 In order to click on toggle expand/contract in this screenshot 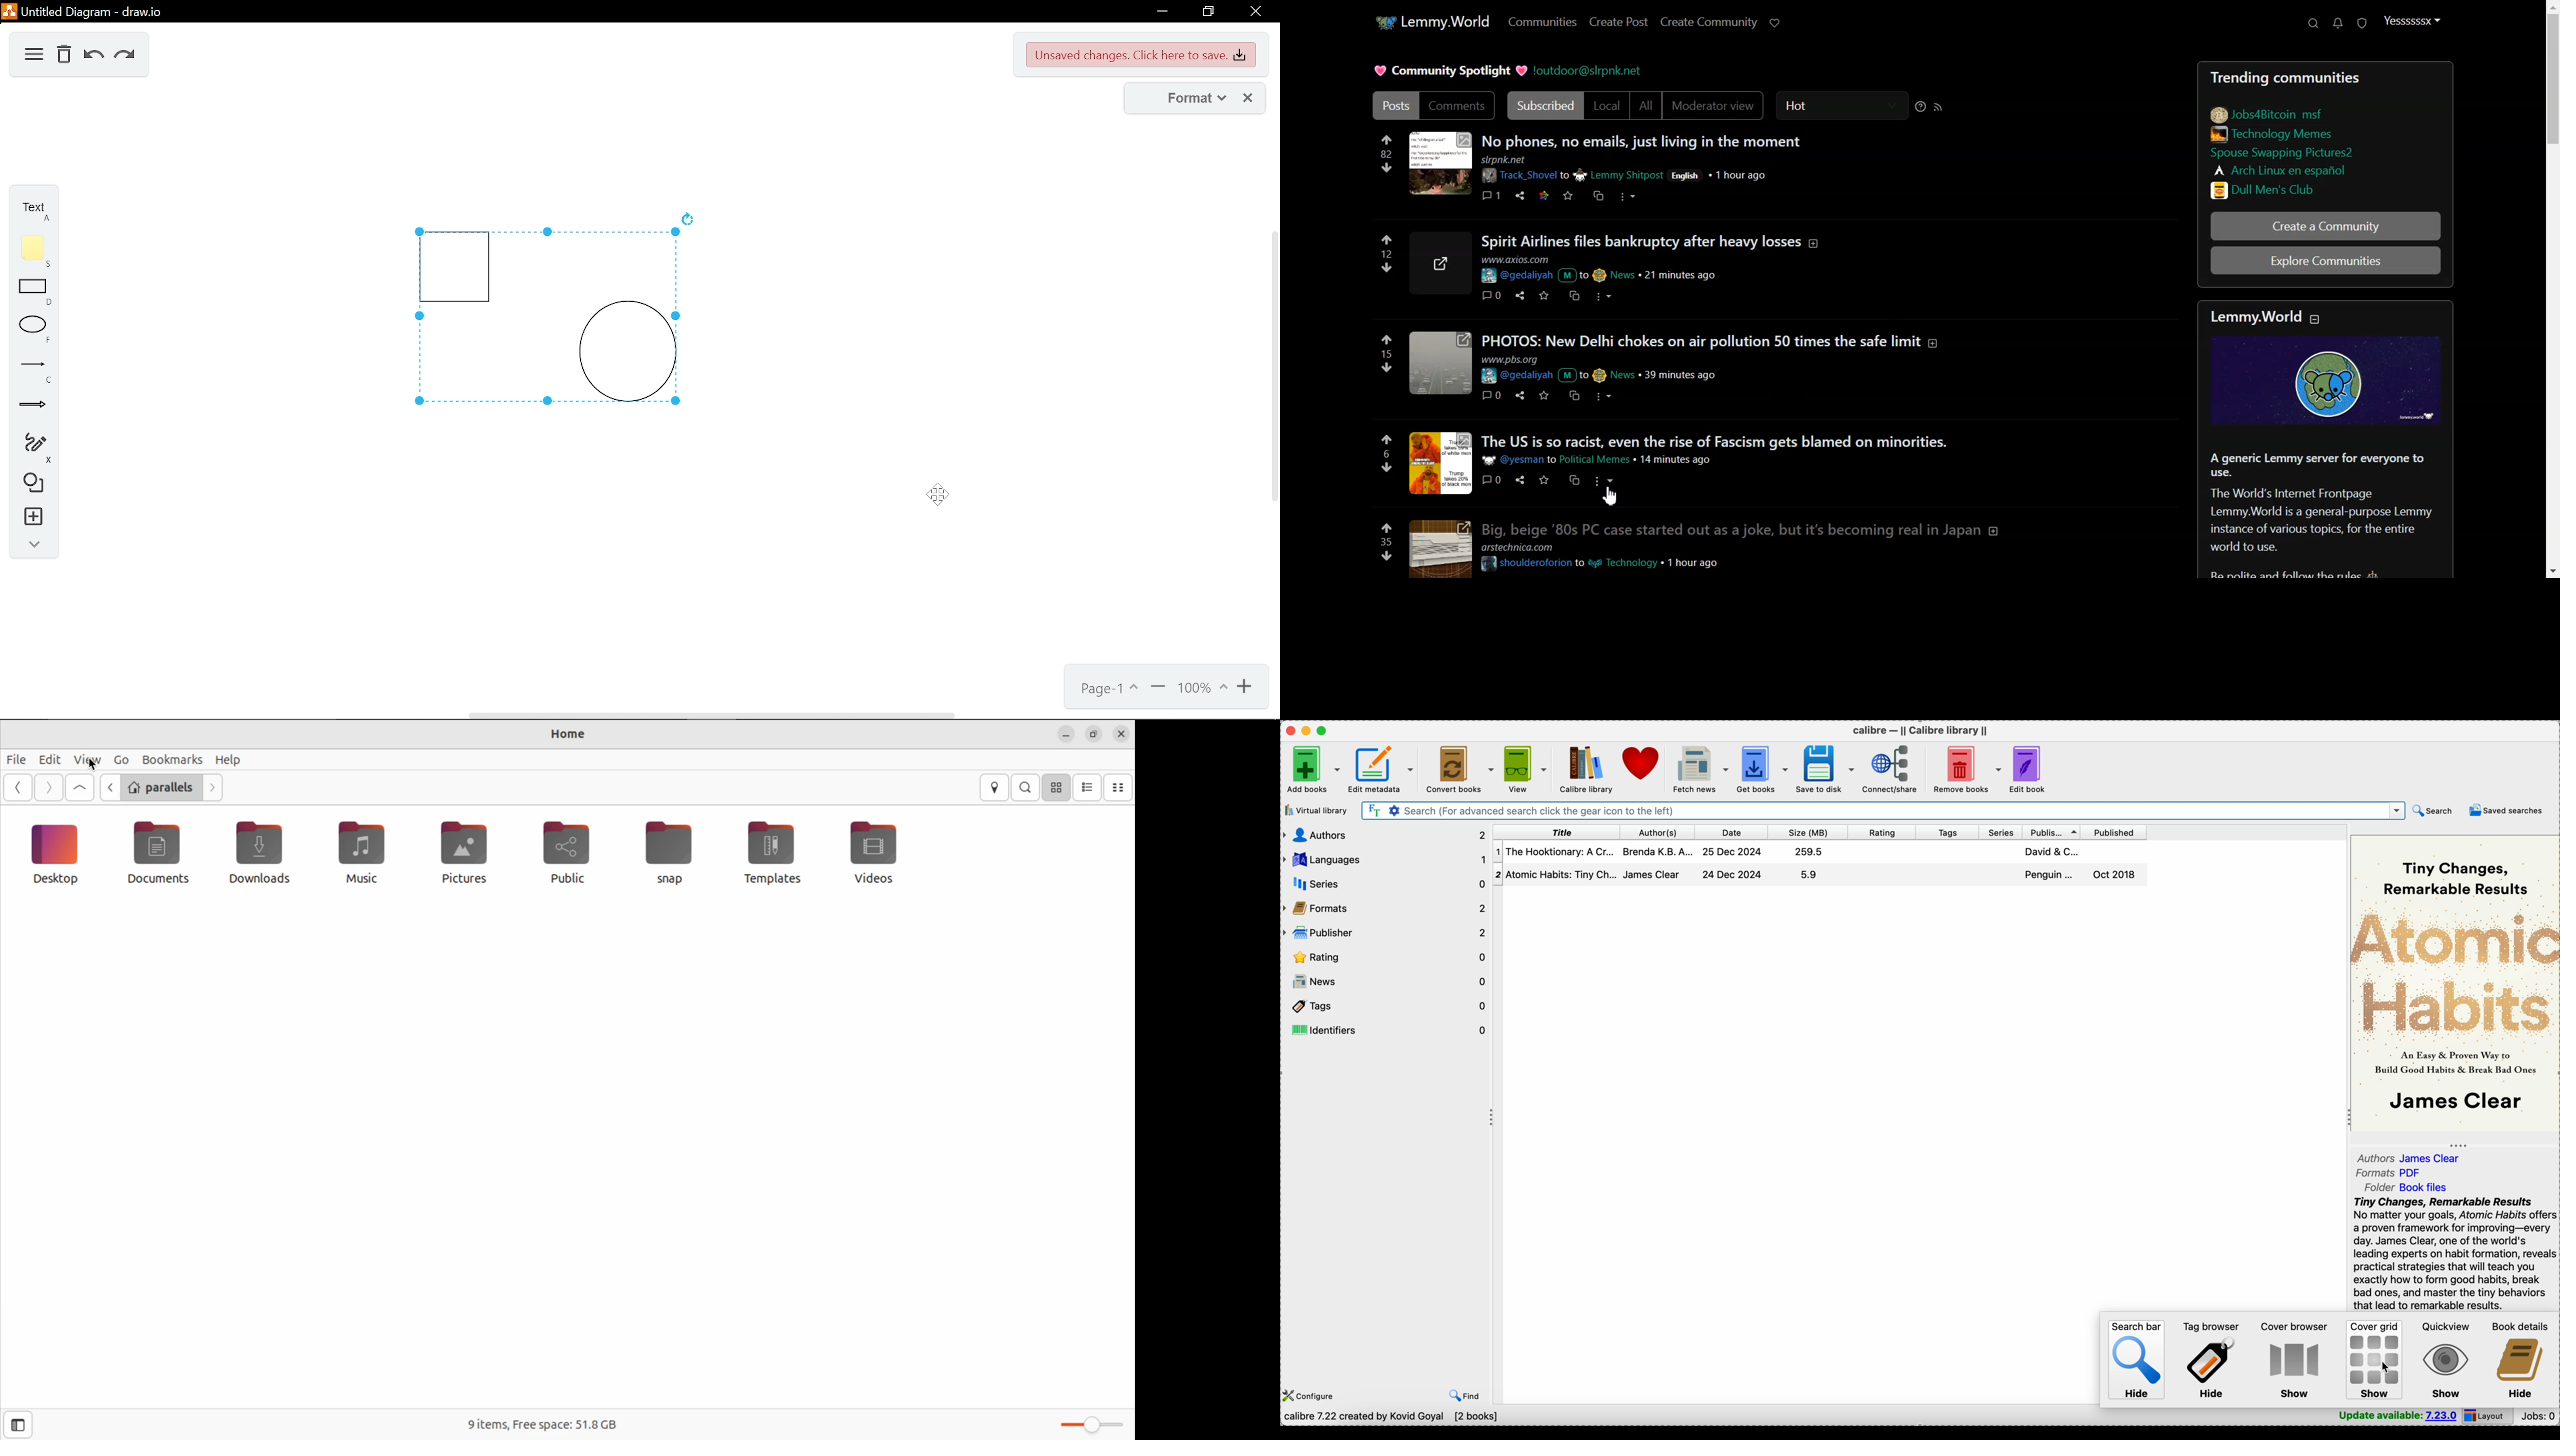, I will do `click(1492, 1118)`.